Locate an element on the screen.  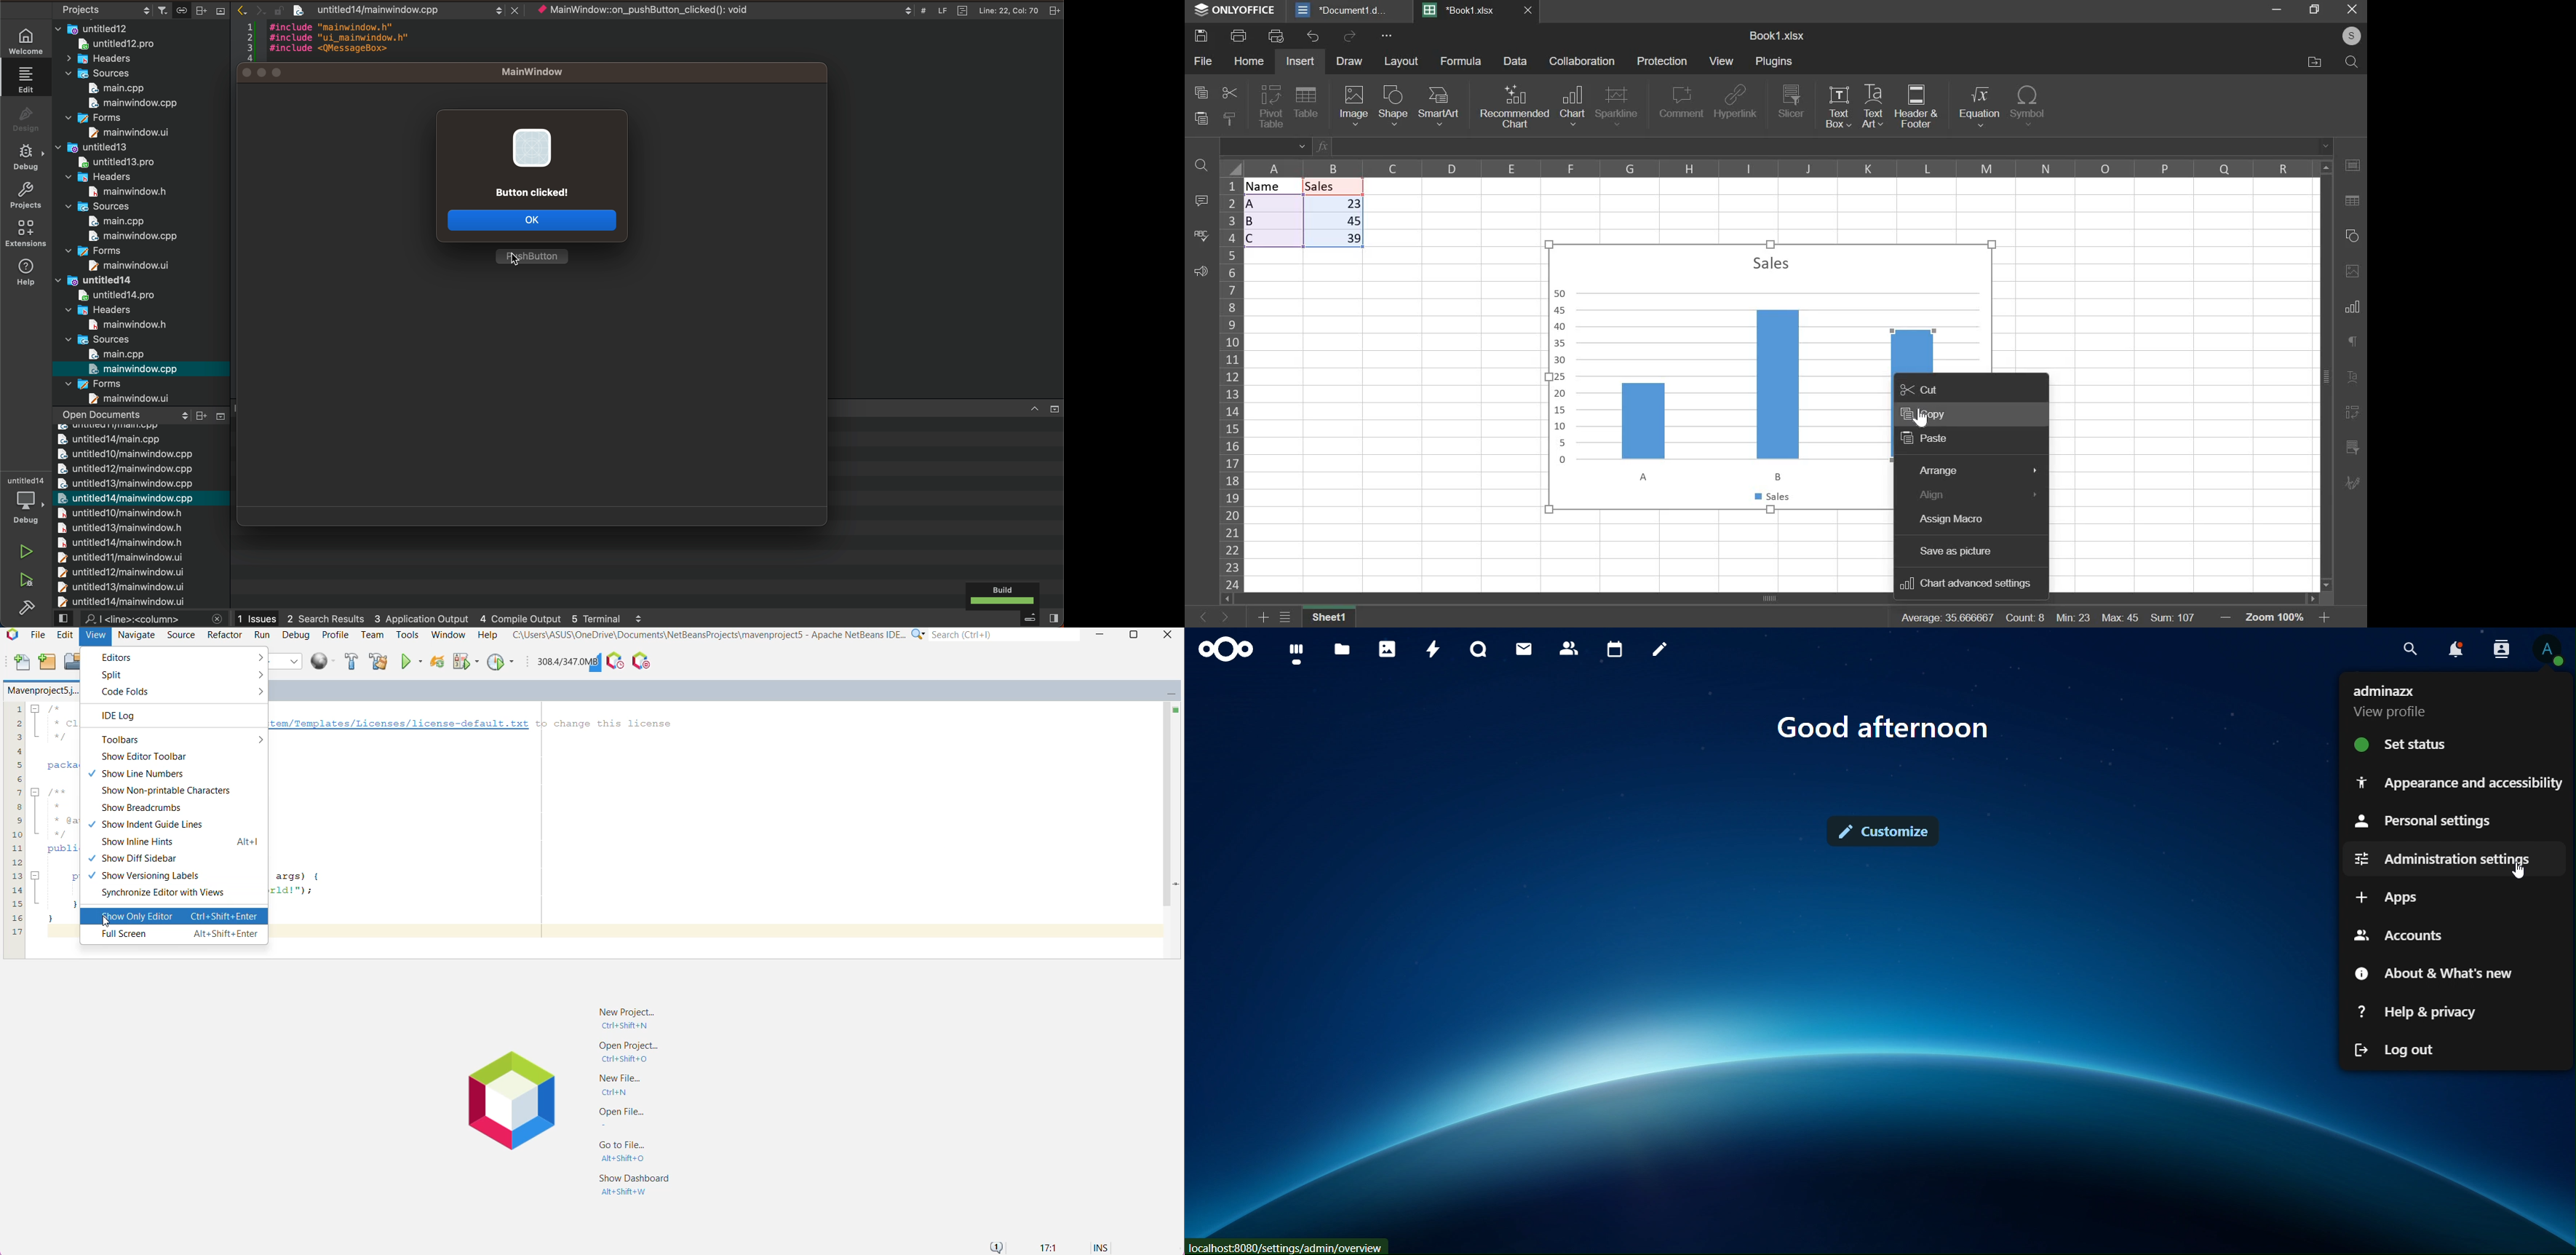
View Profile is located at coordinates (2548, 649).